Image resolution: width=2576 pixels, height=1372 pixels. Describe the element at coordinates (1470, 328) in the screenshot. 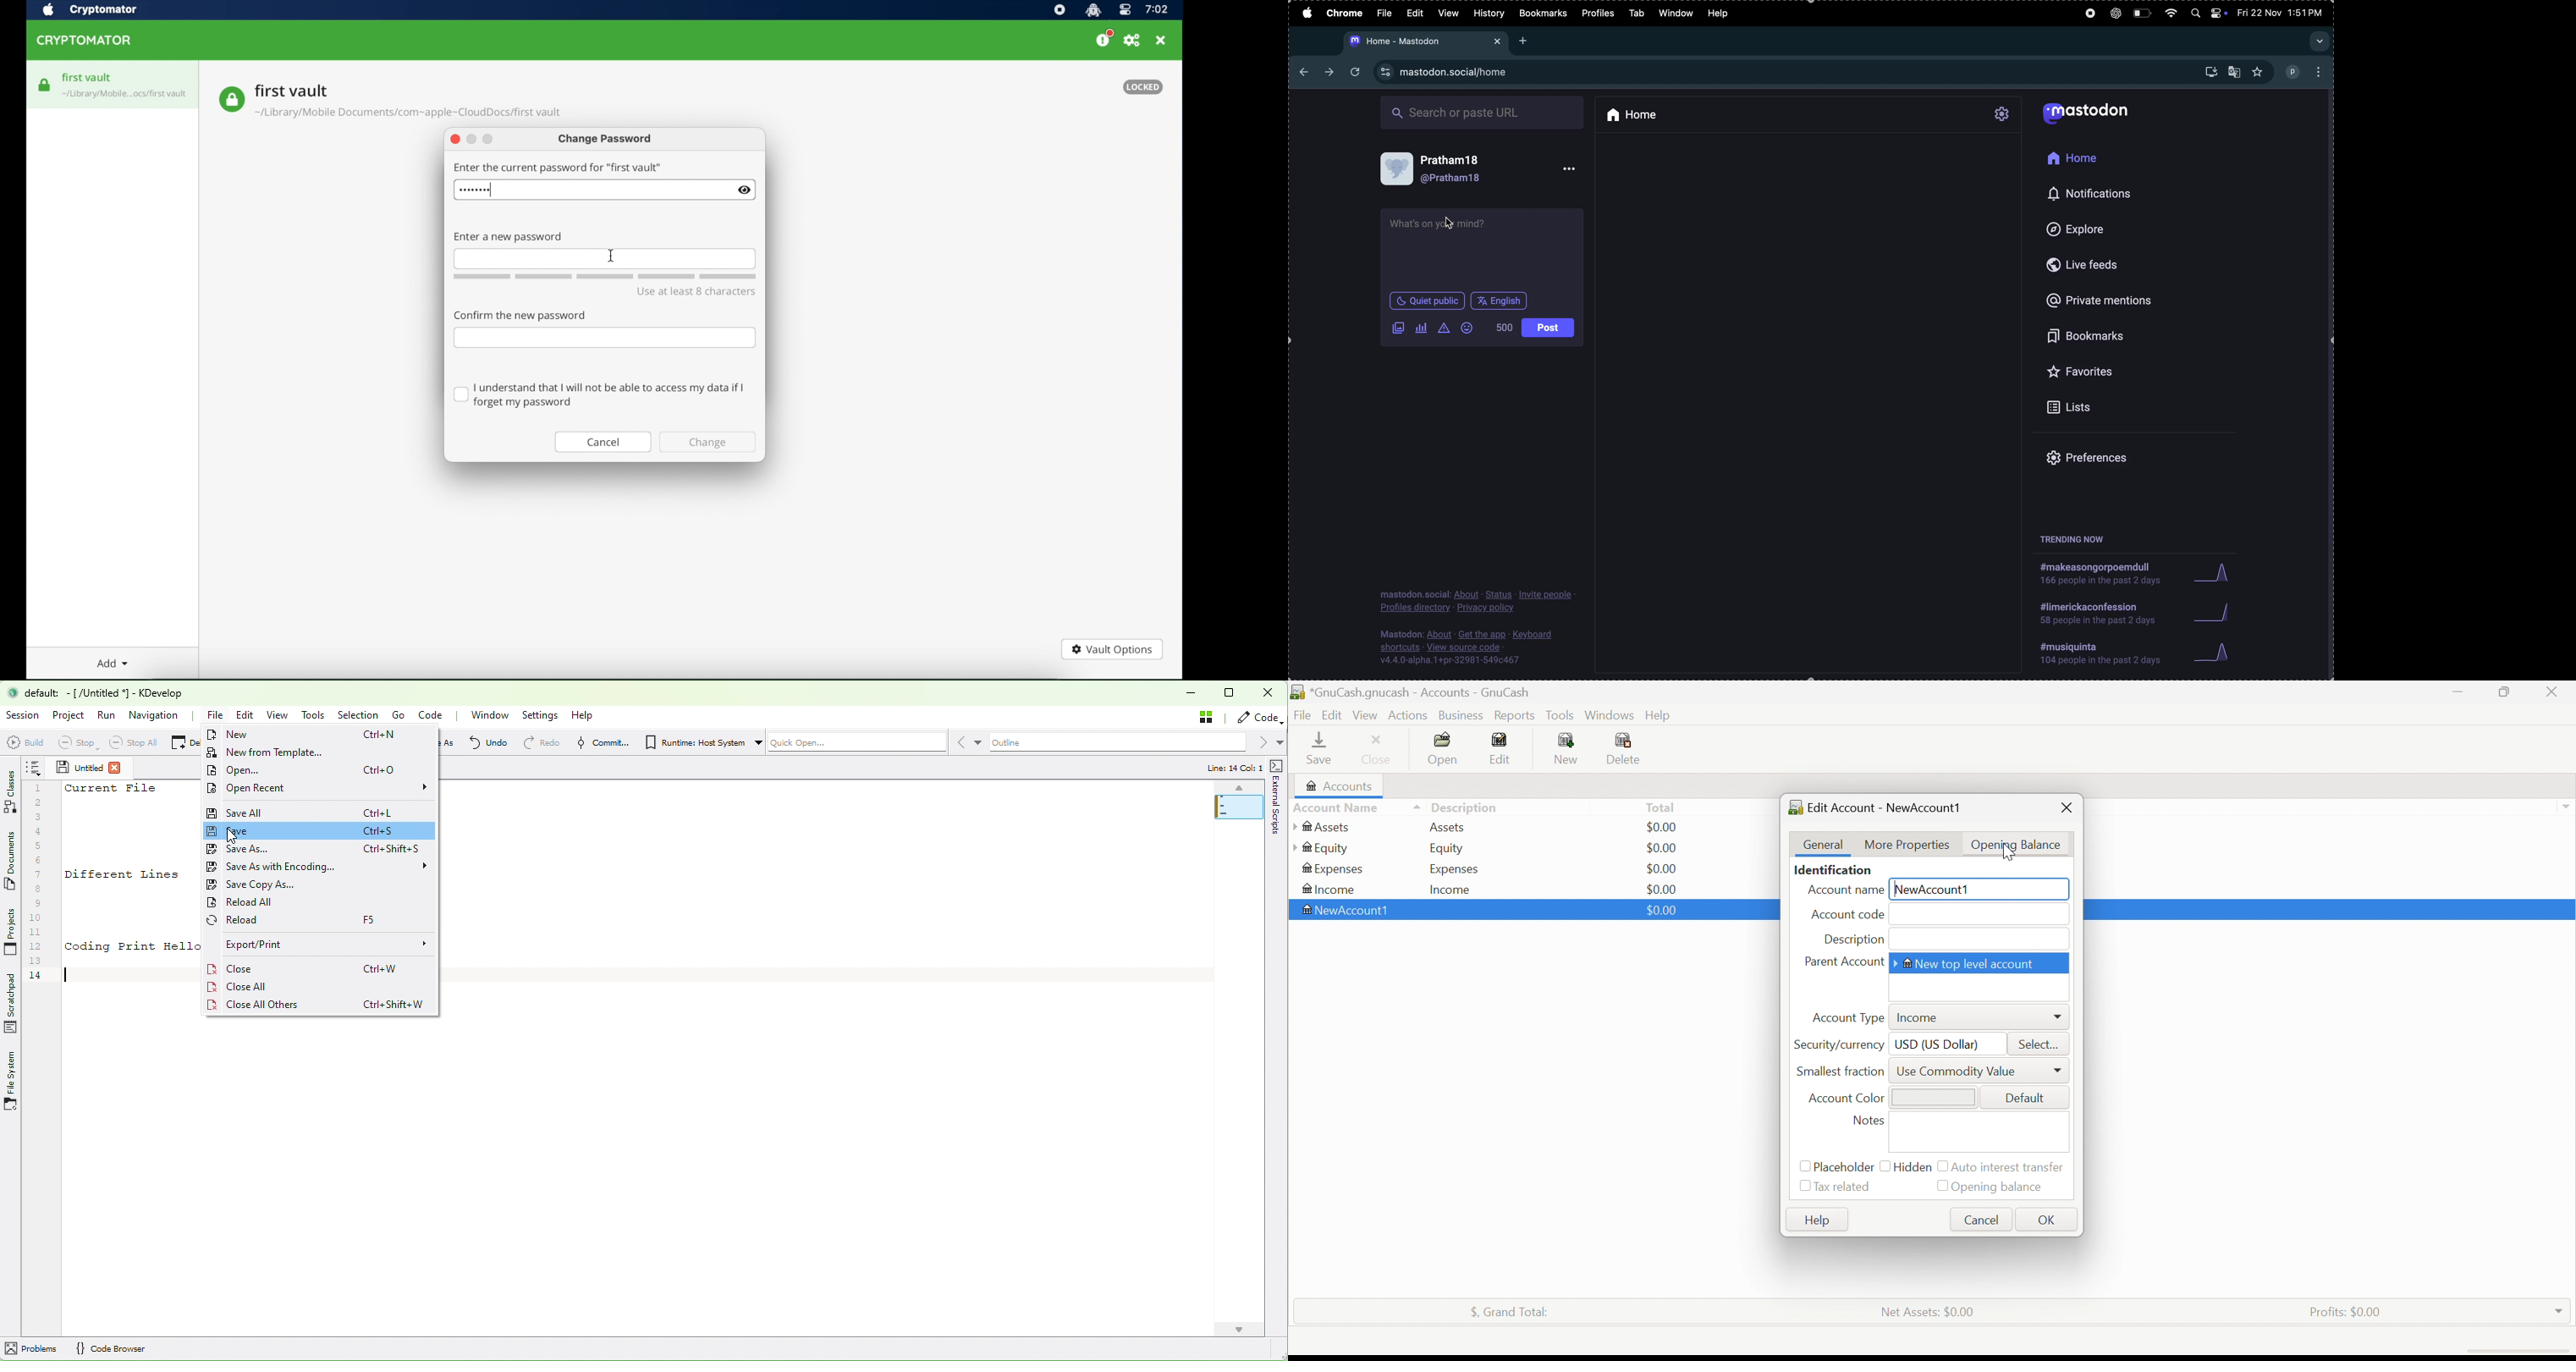

I see `emoji` at that location.